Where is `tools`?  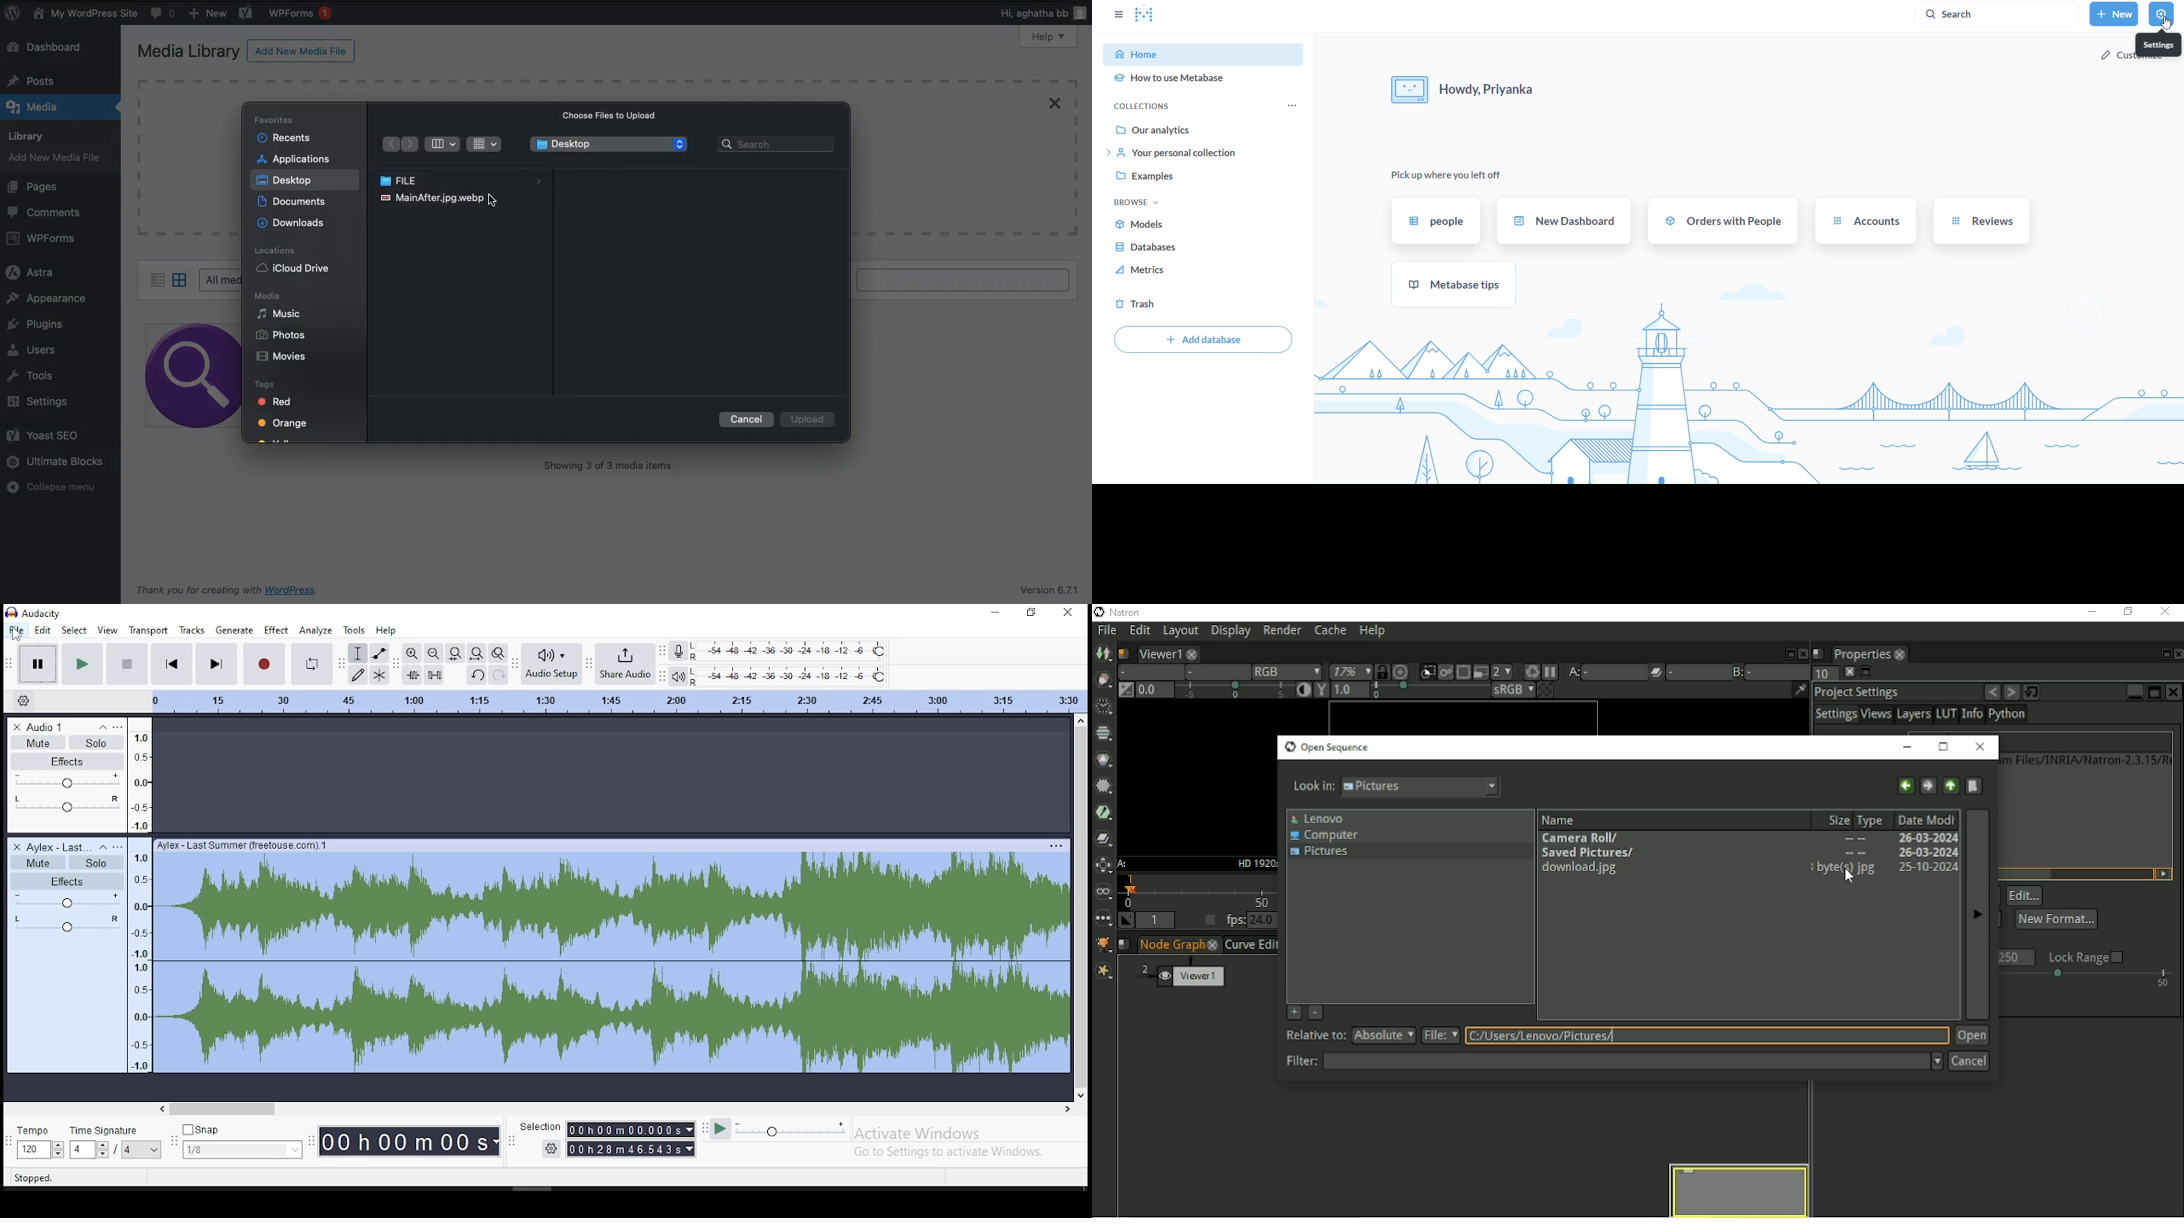 tools is located at coordinates (356, 630).